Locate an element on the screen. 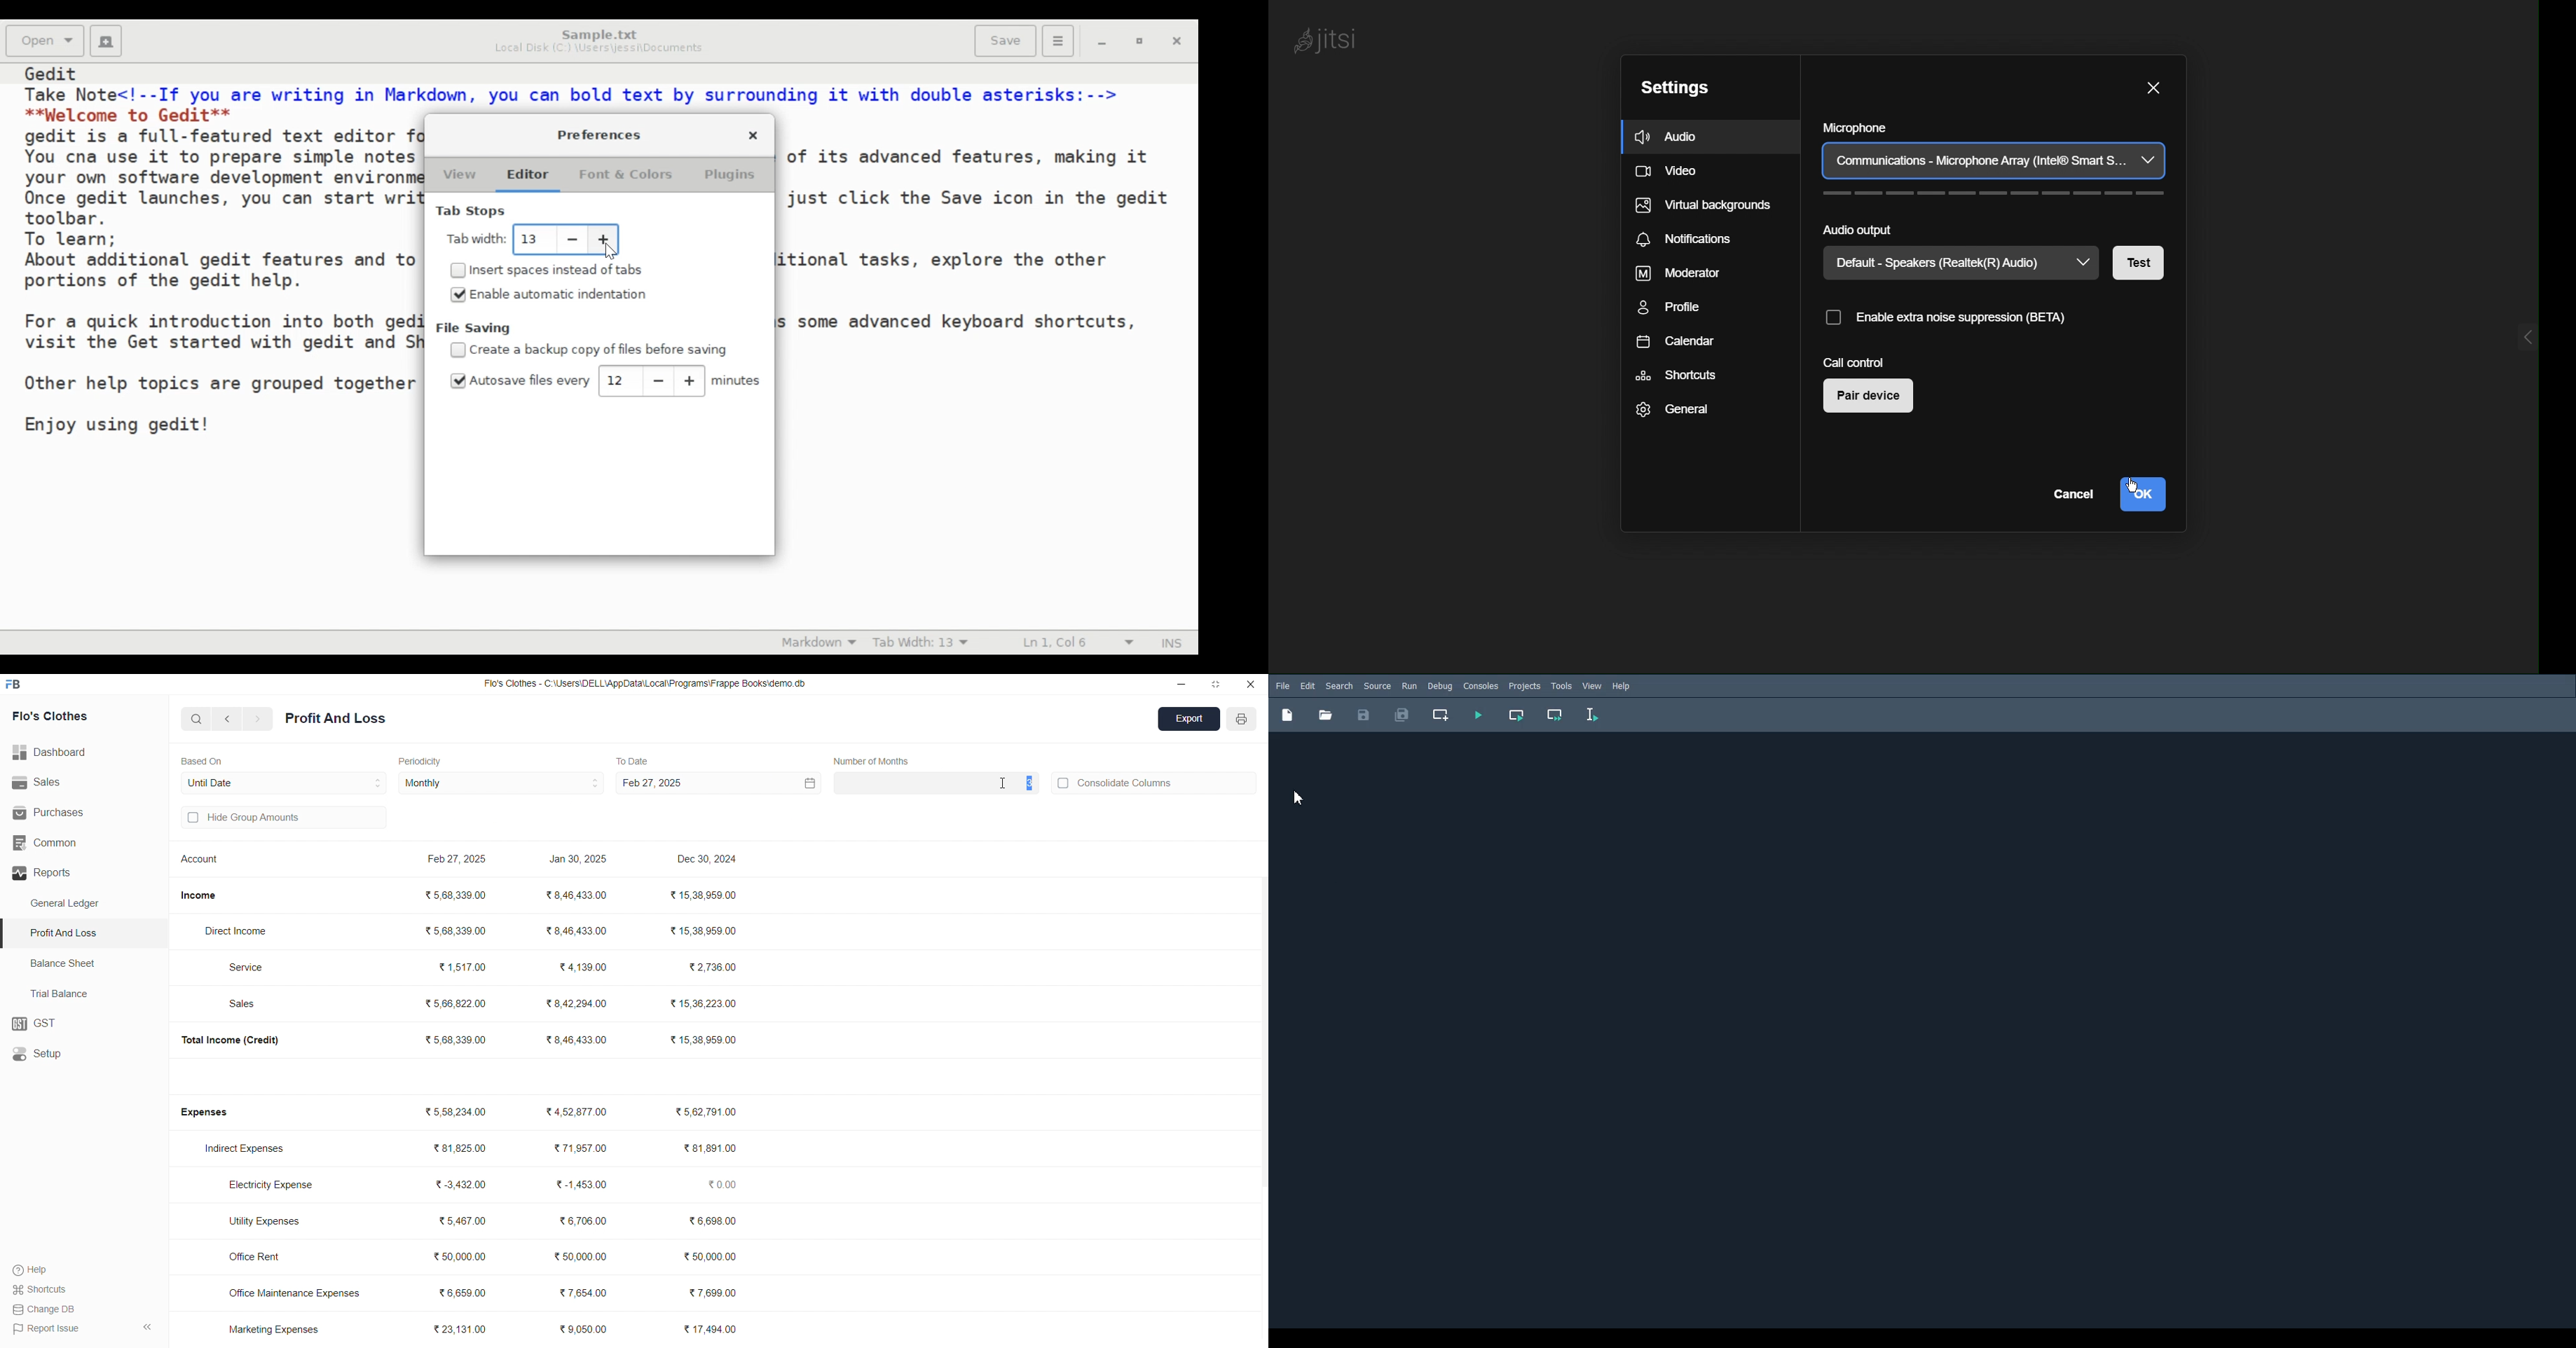  ₹ 6,659.00 is located at coordinates (469, 1291).